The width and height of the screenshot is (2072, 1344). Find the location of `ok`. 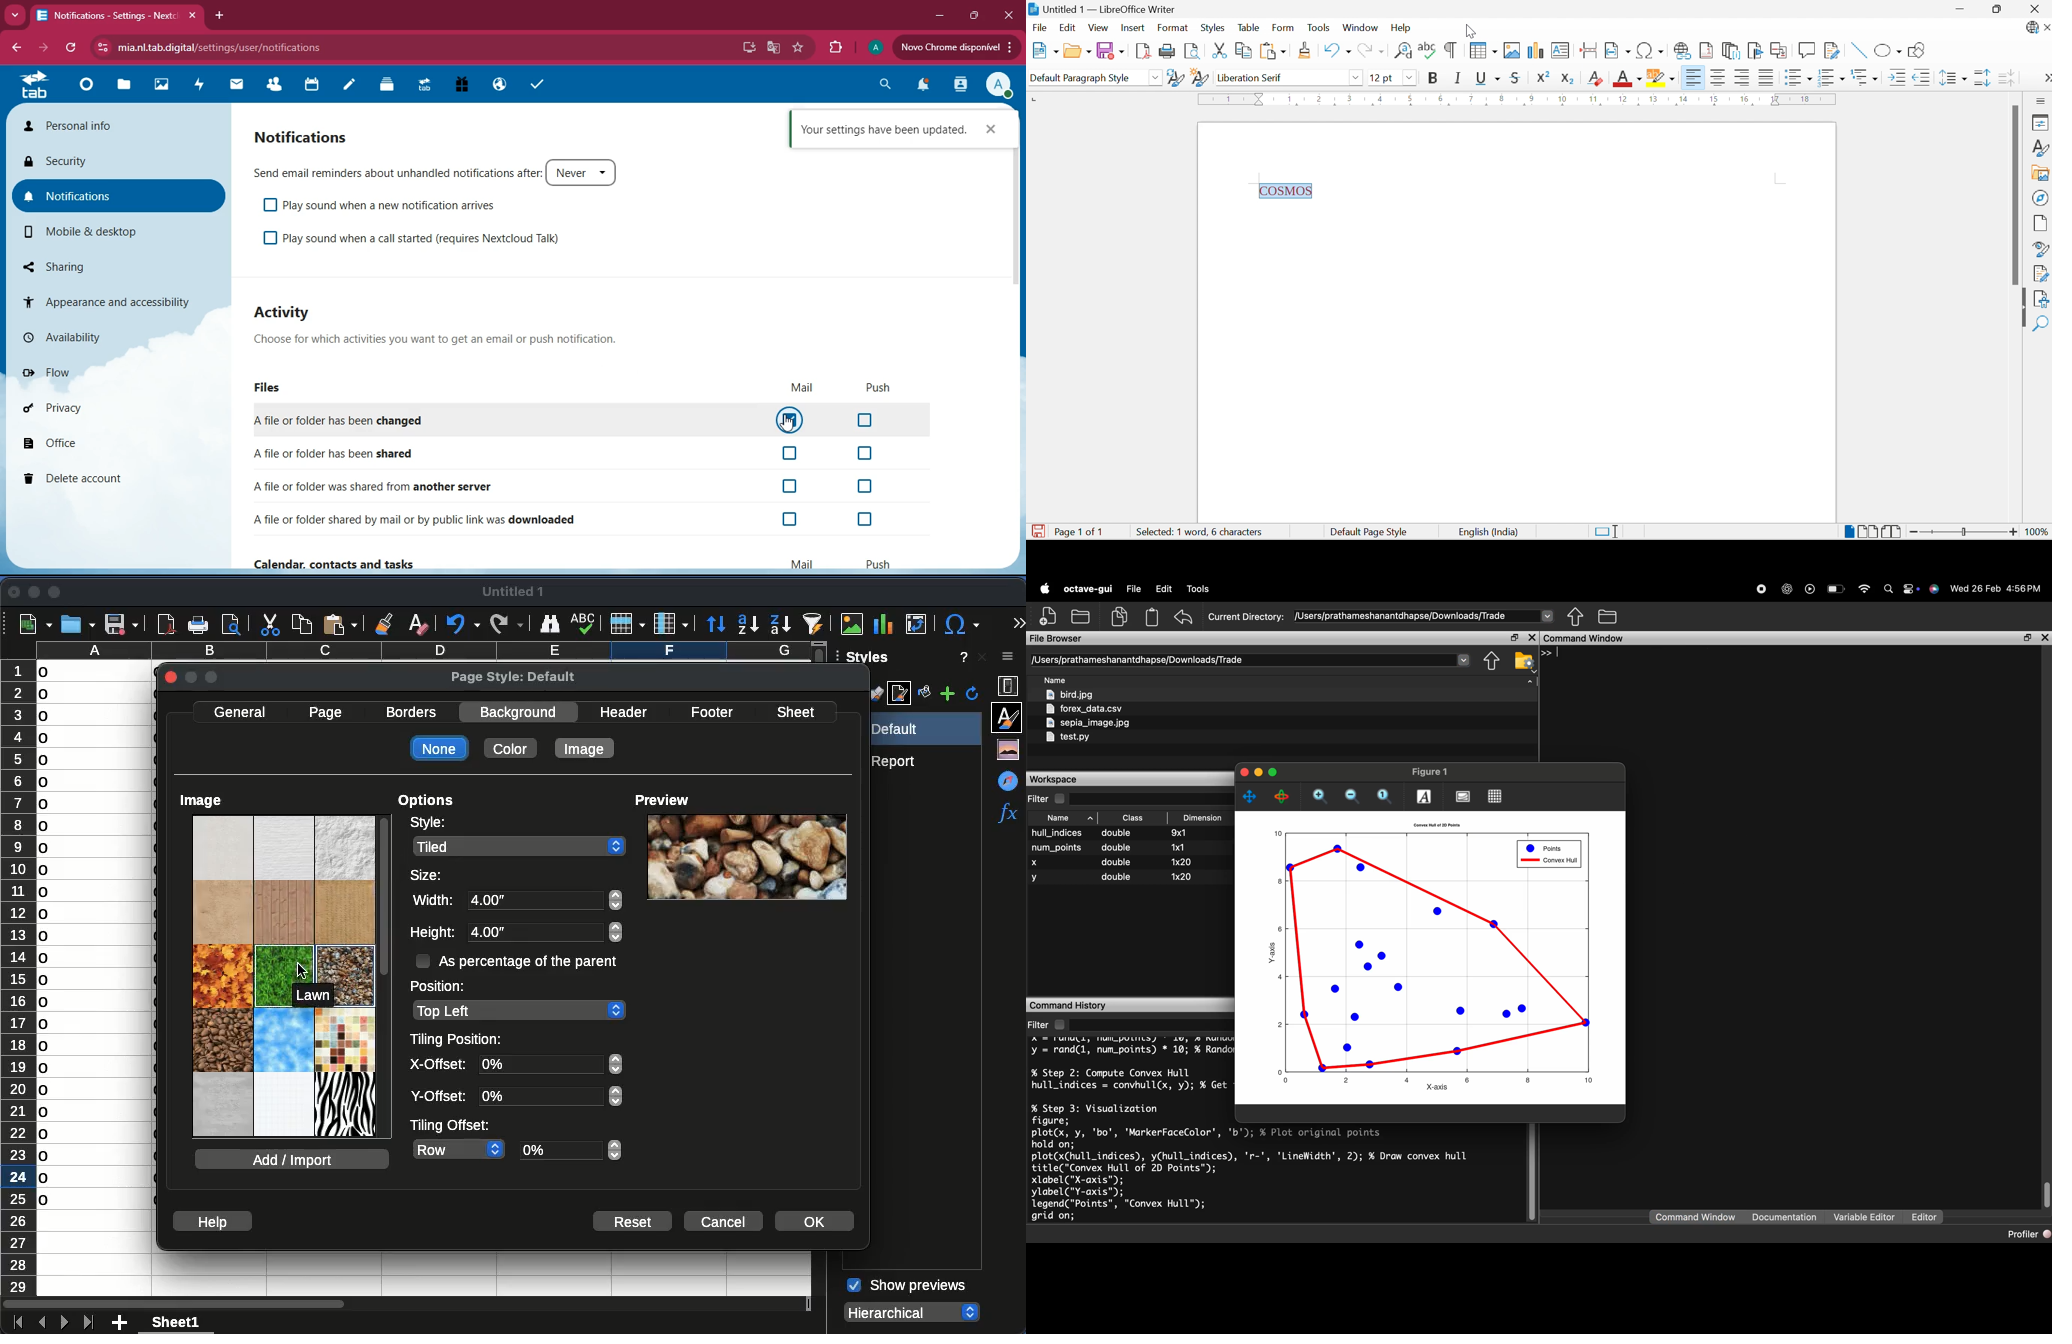

ok is located at coordinates (813, 1221).